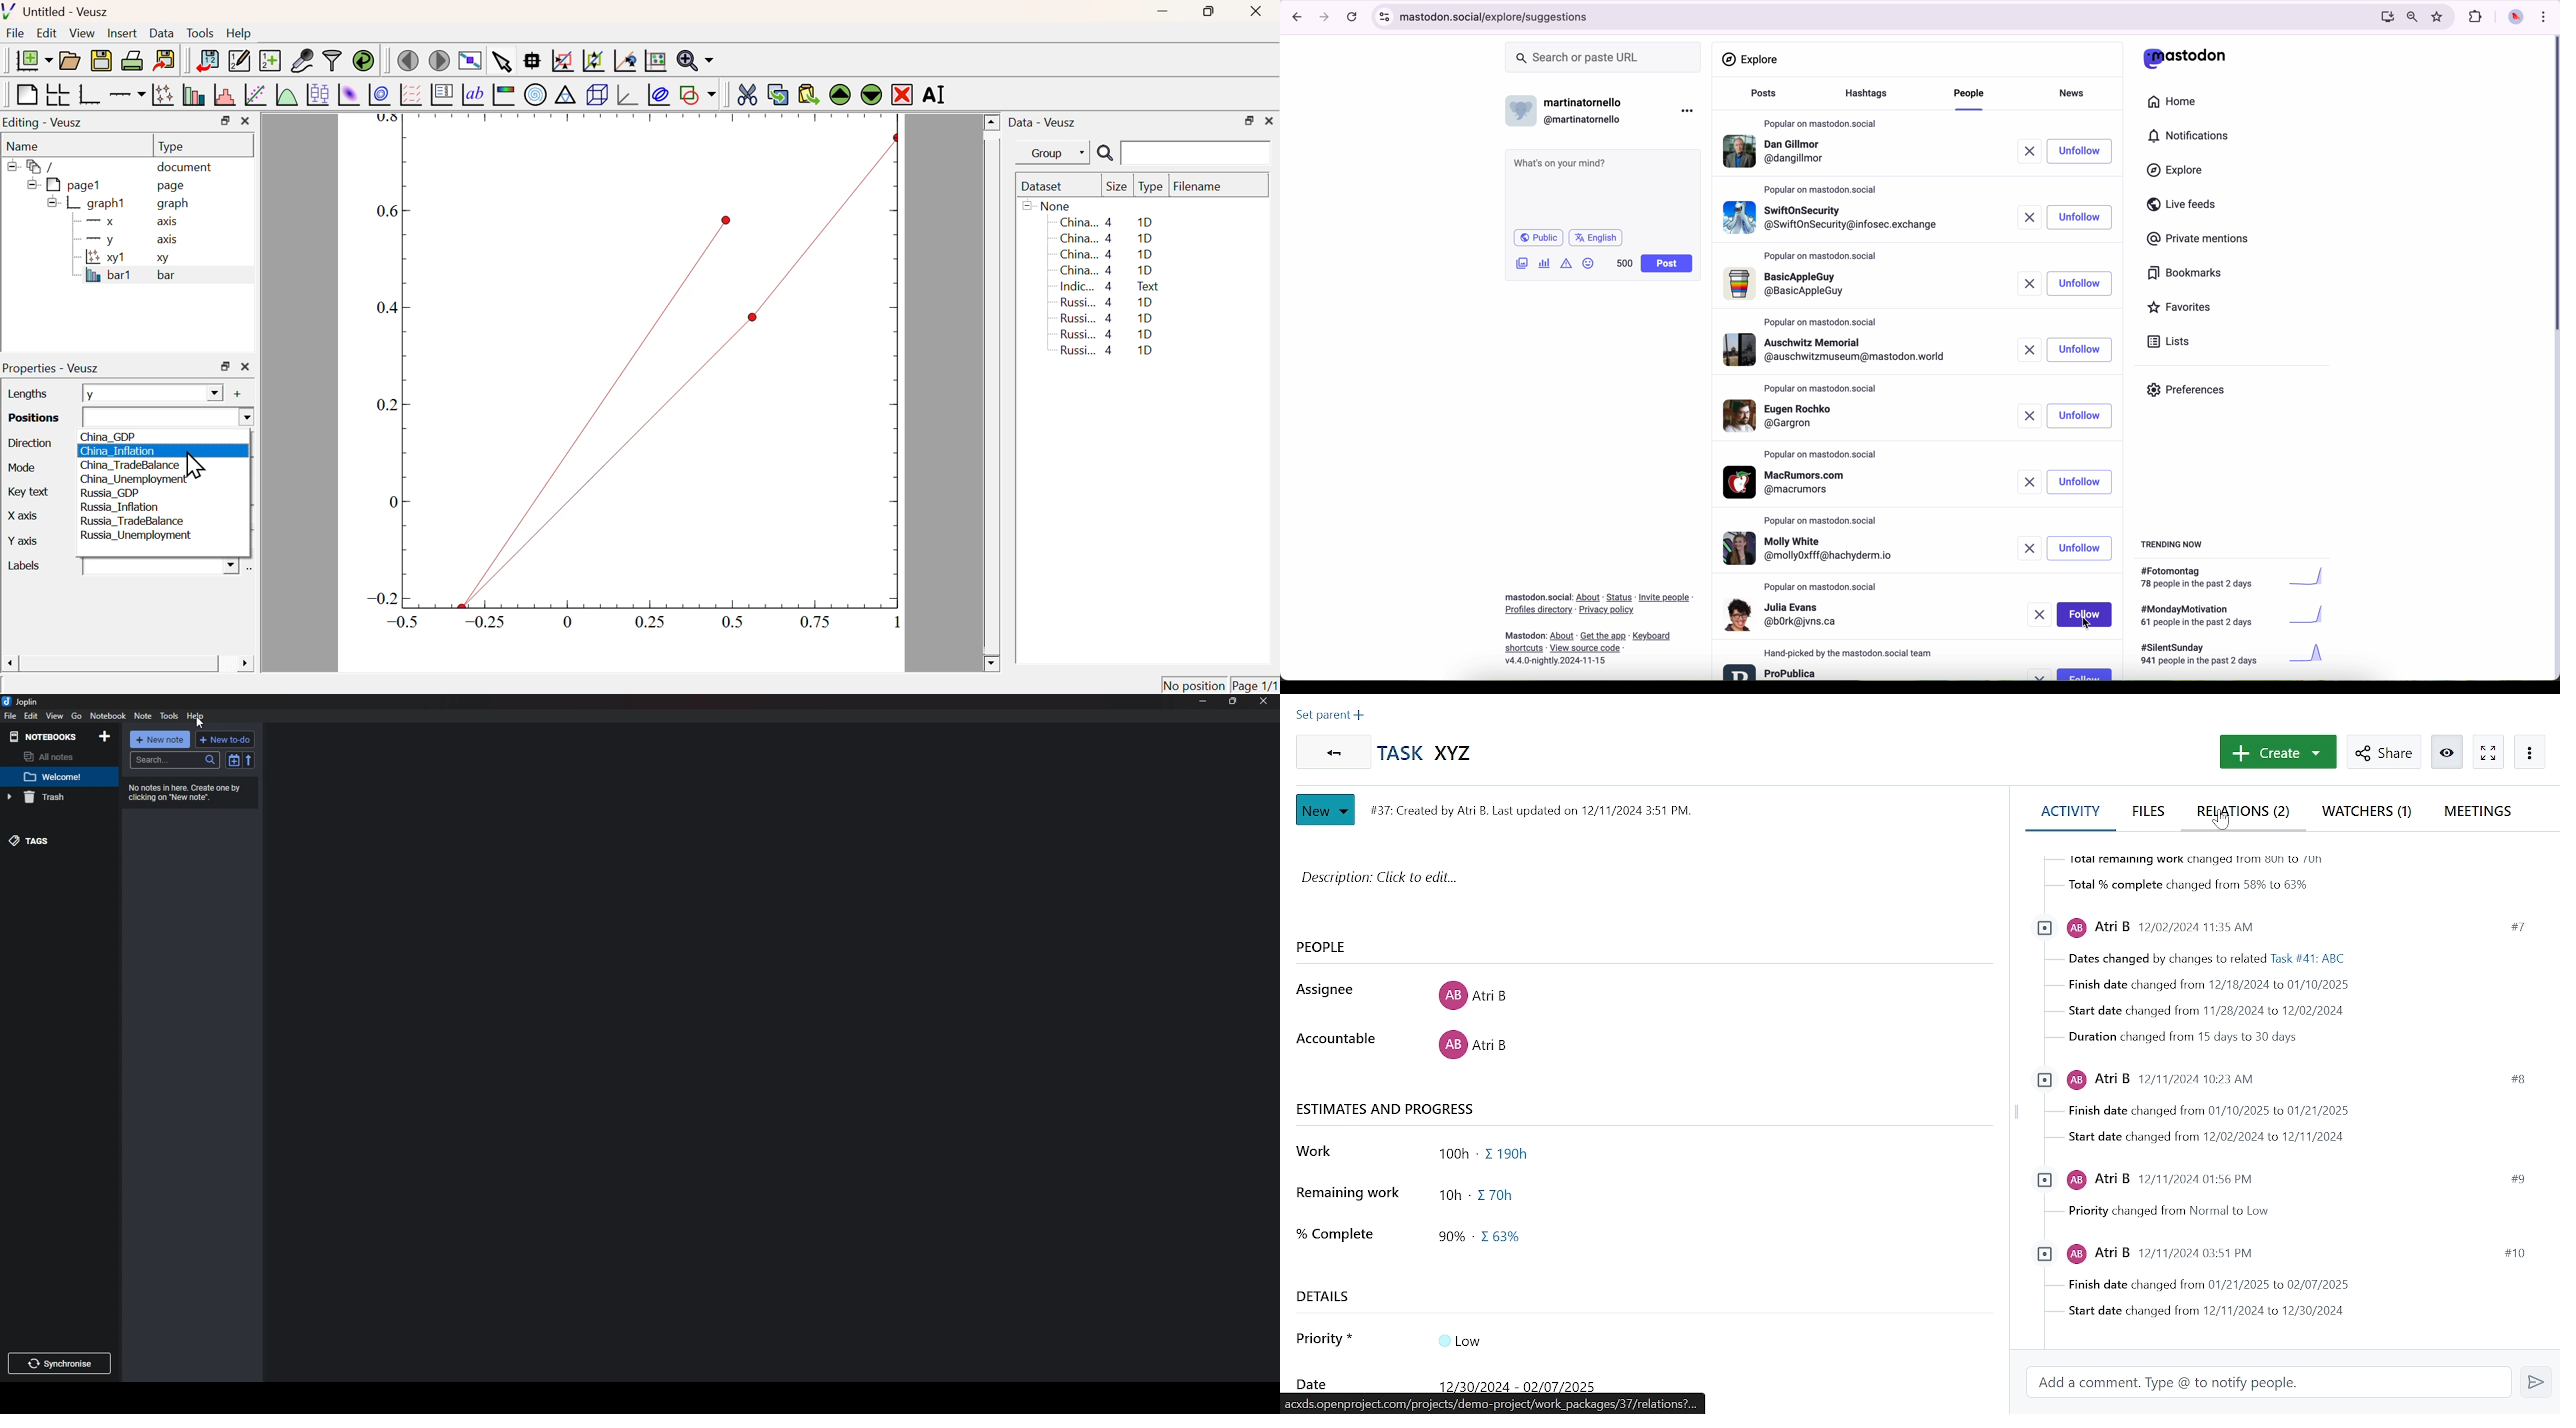  I want to click on unfollow, so click(2081, 284).